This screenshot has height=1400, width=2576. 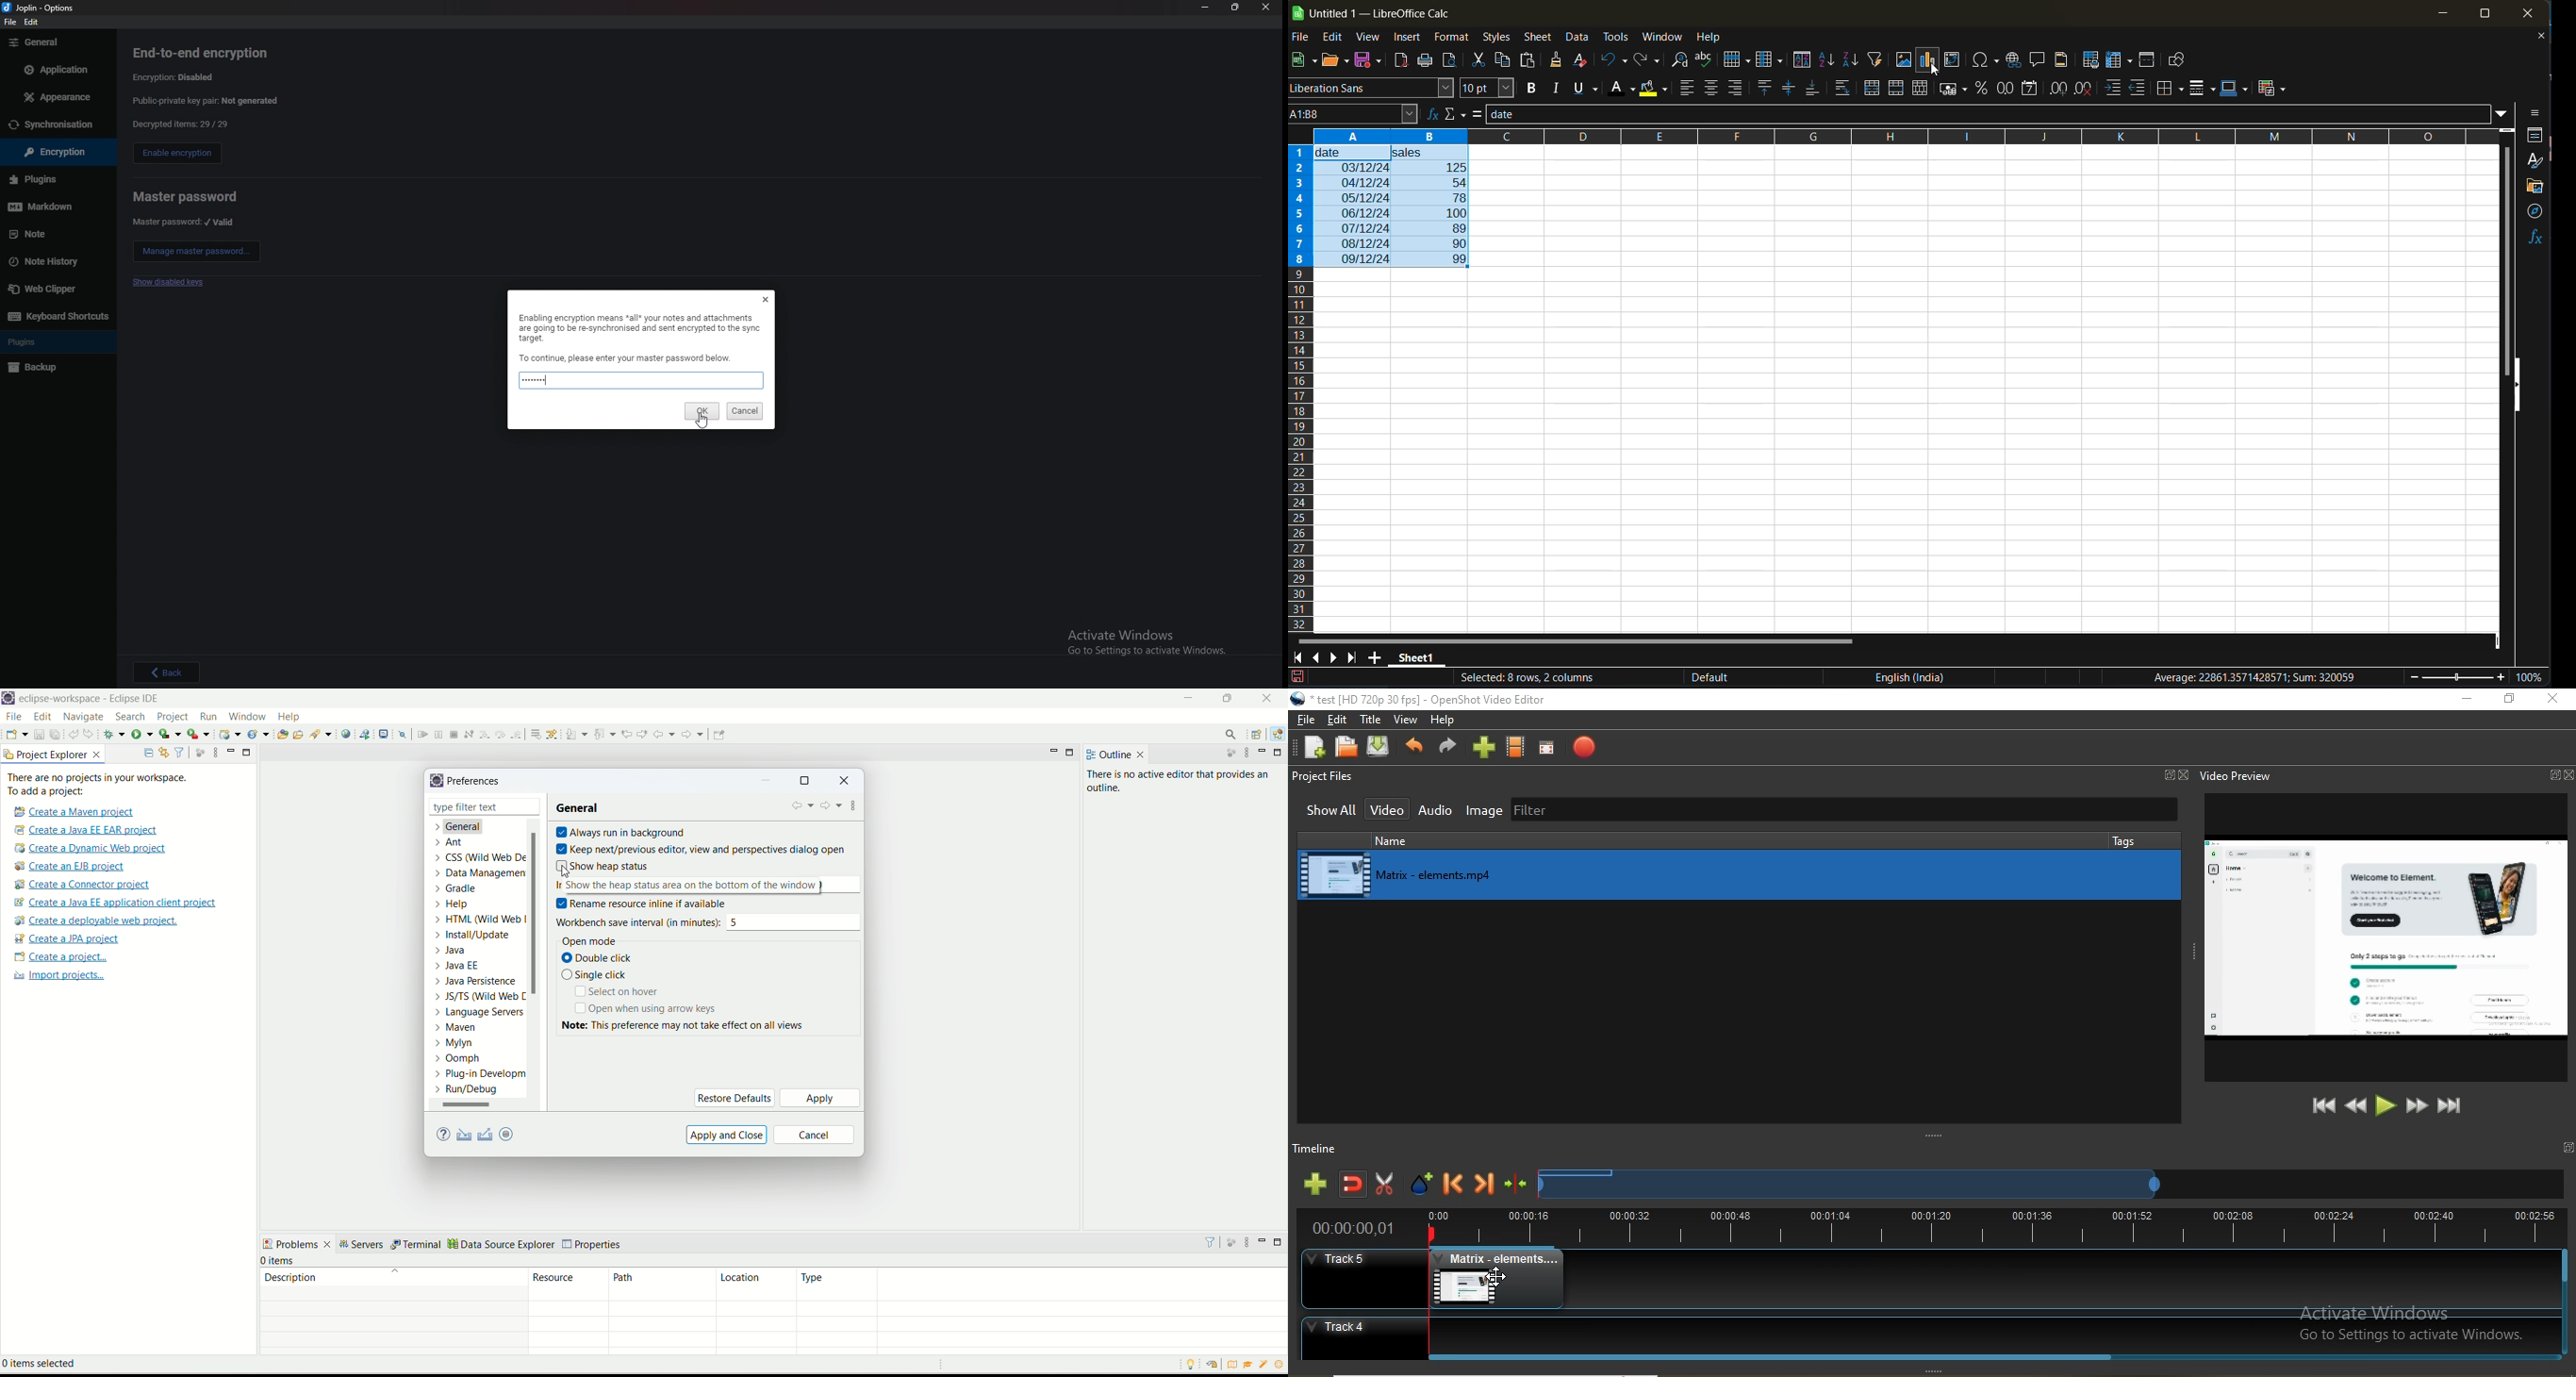 I want to click on type filter text, so click(x=476, y=807).